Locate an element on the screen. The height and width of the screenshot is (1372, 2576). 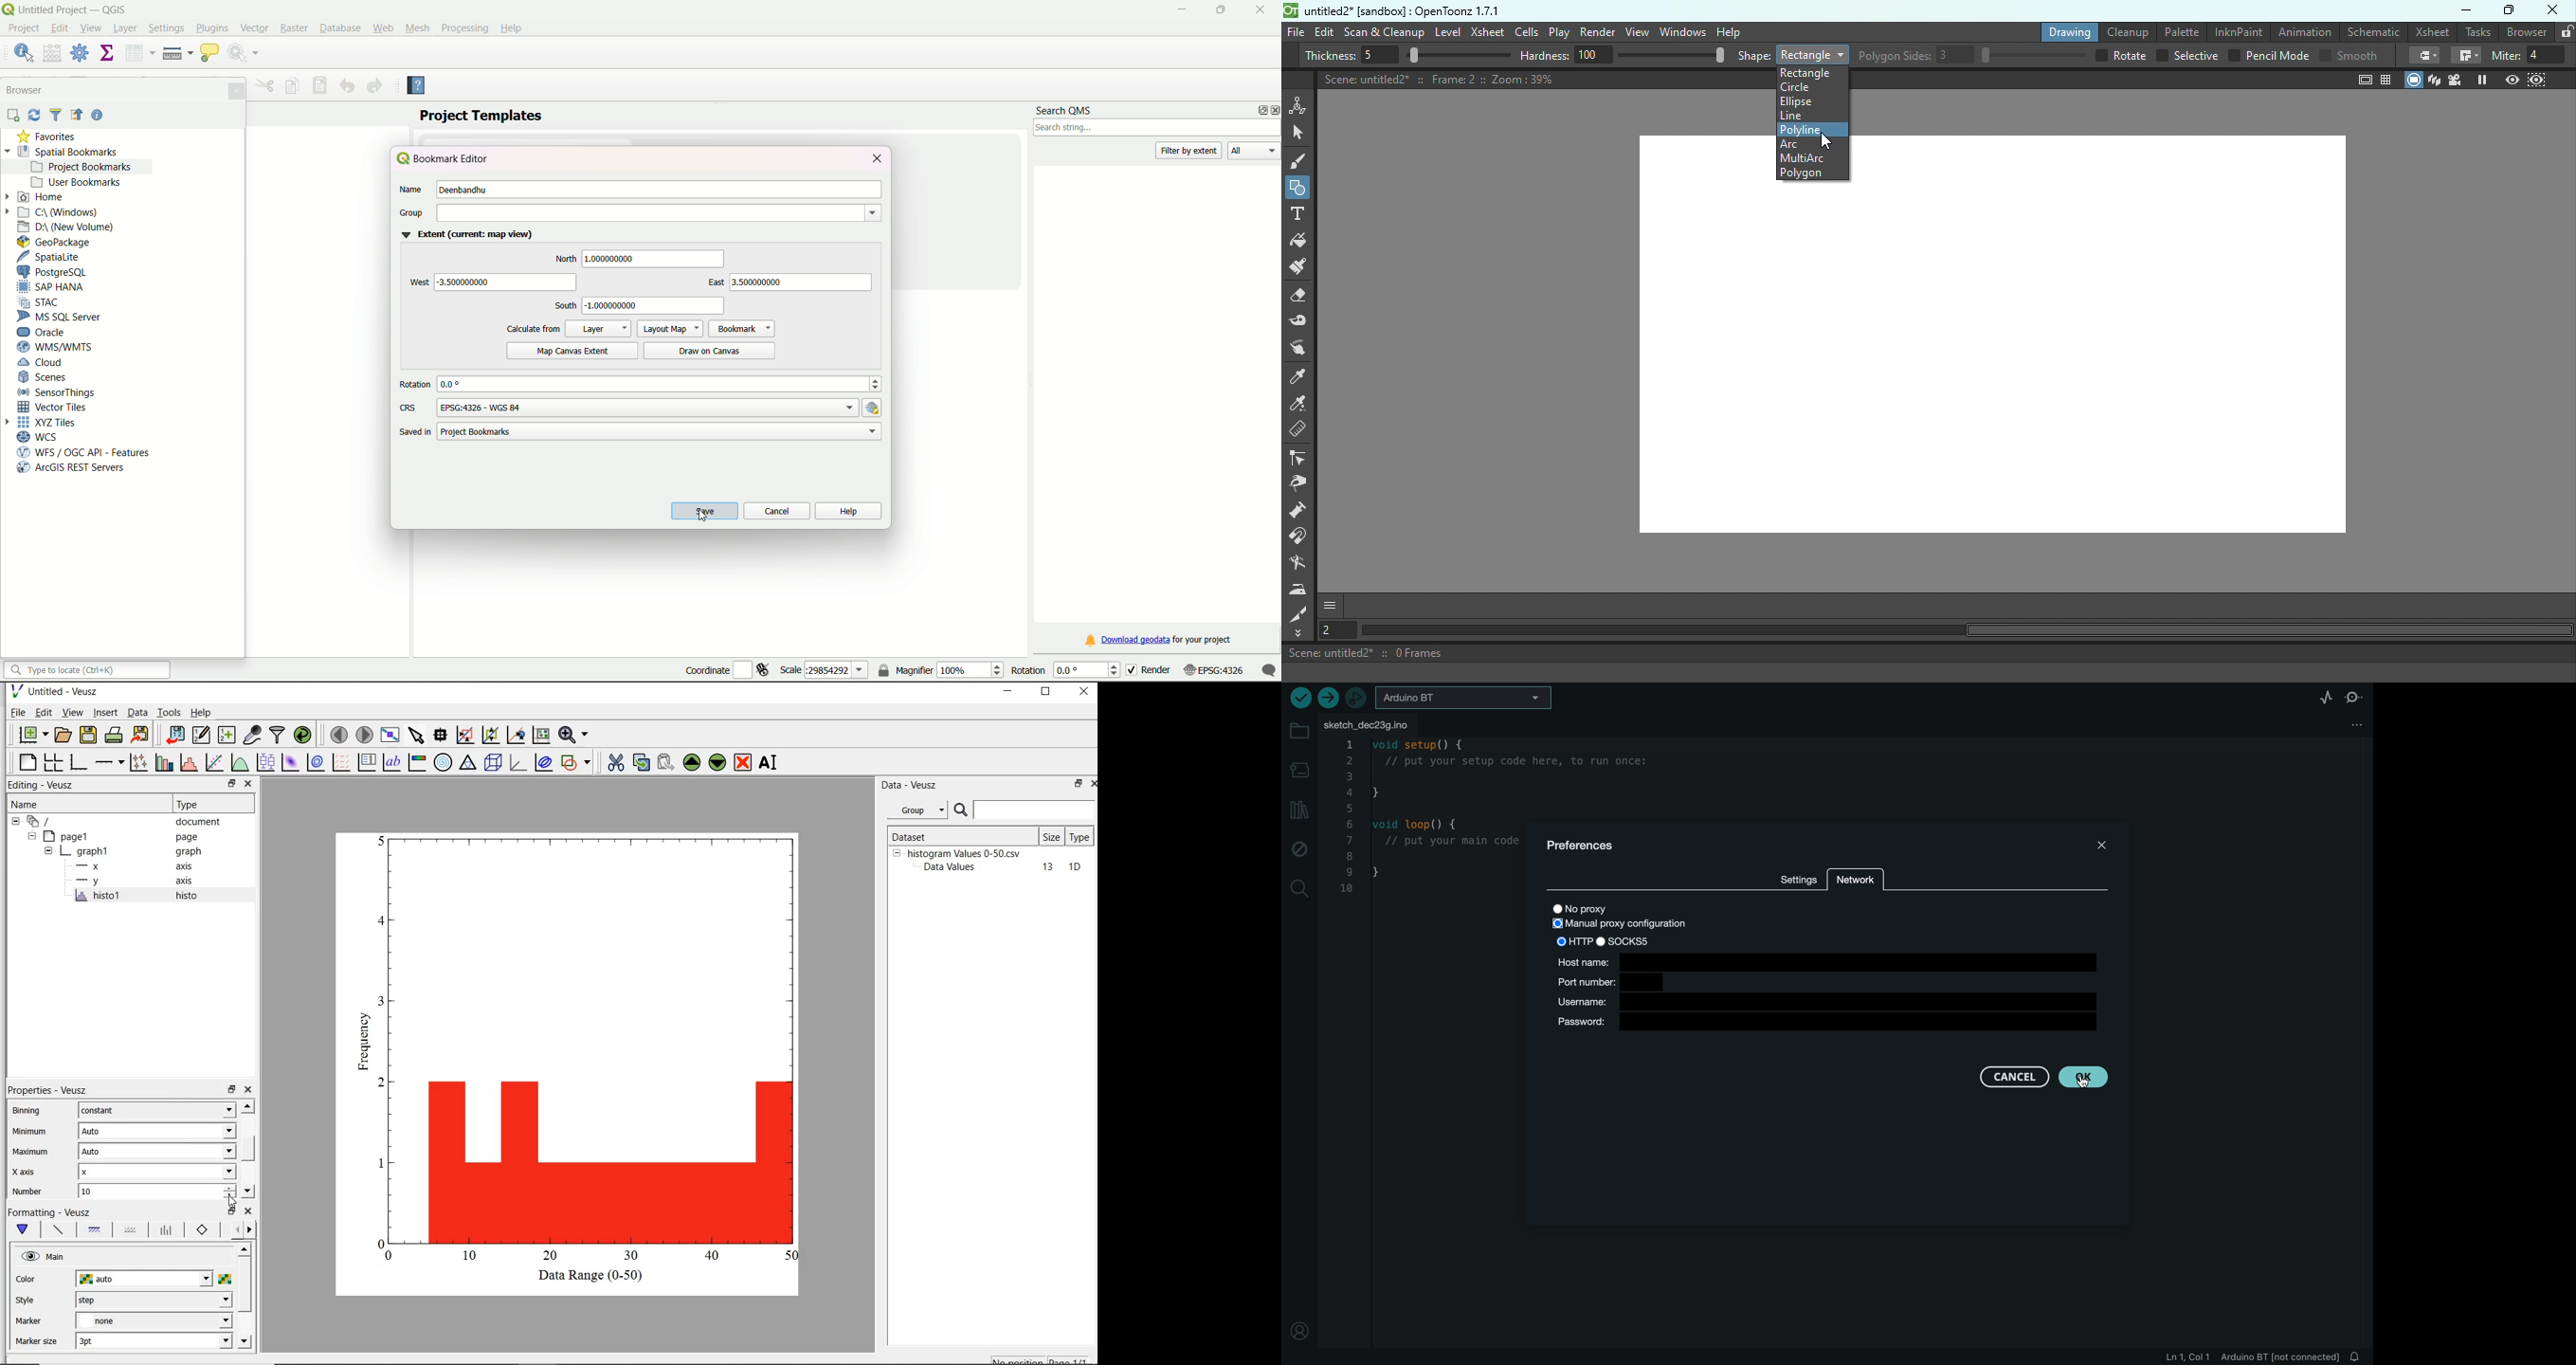
Polyline is located at coordinates (1802, 130).